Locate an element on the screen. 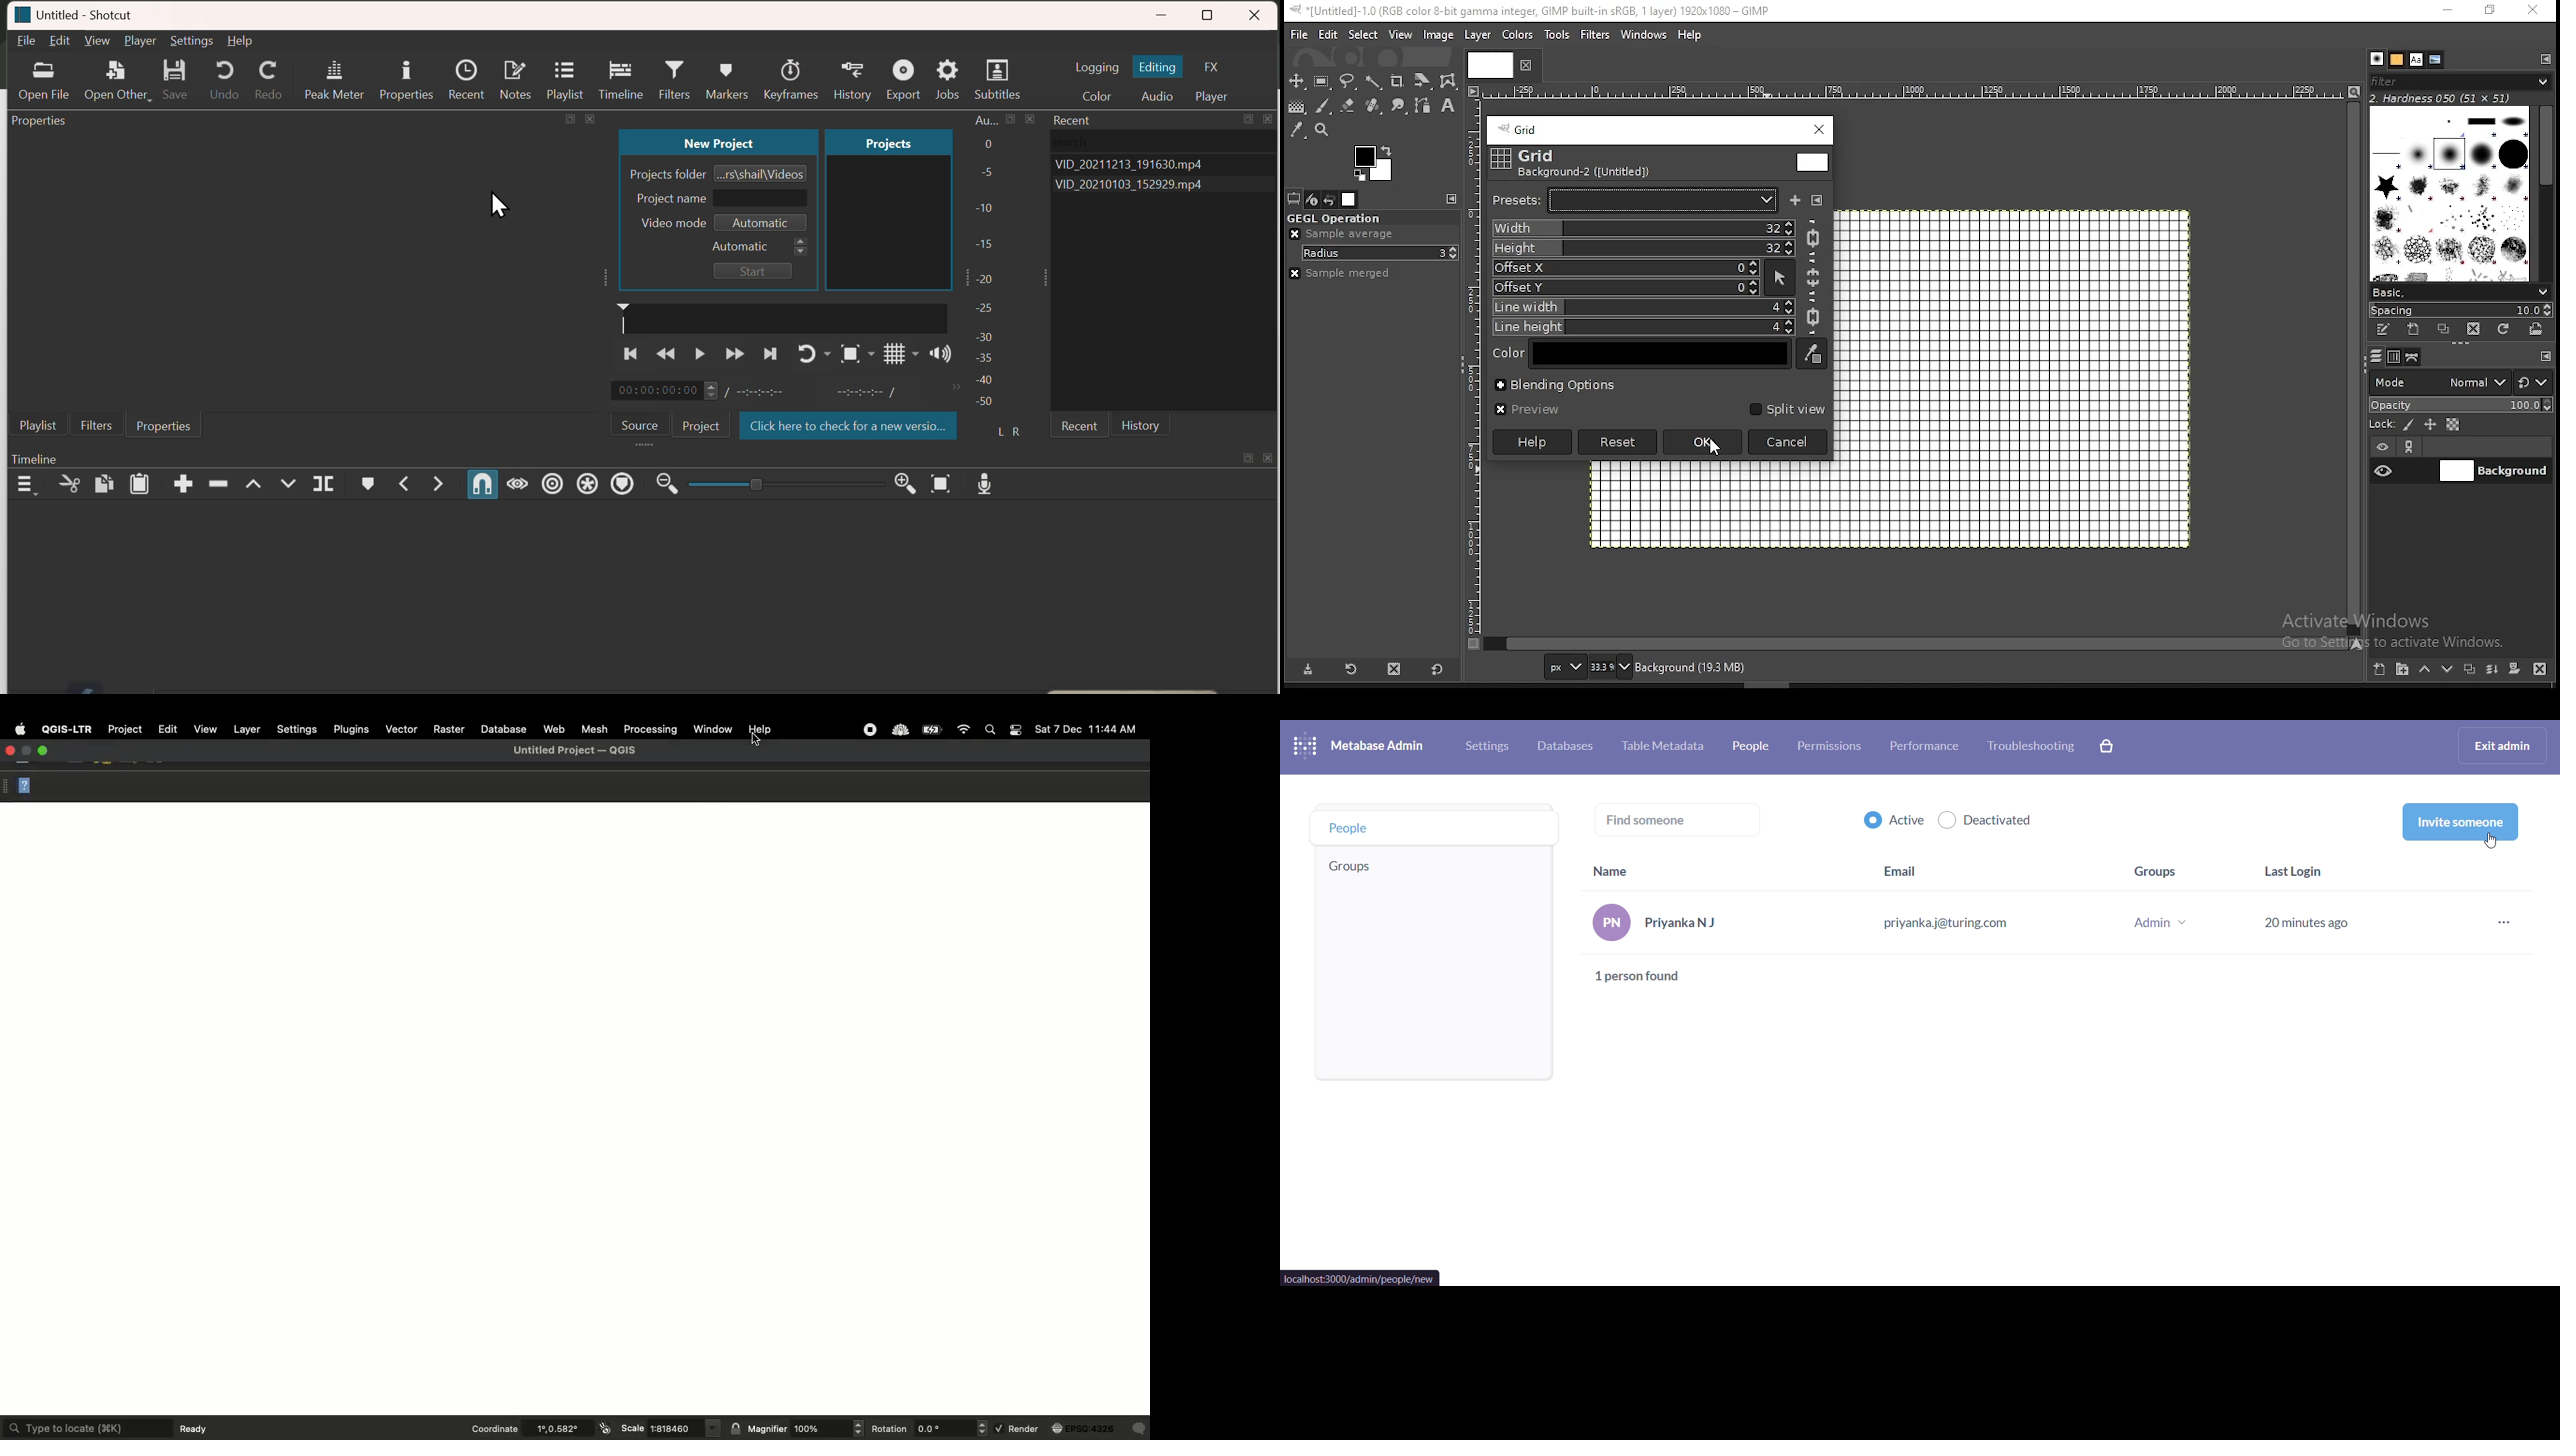 Image resolution: width=2576 pixels, height=1456 pixels. color is located at coordinates (1813, 163).